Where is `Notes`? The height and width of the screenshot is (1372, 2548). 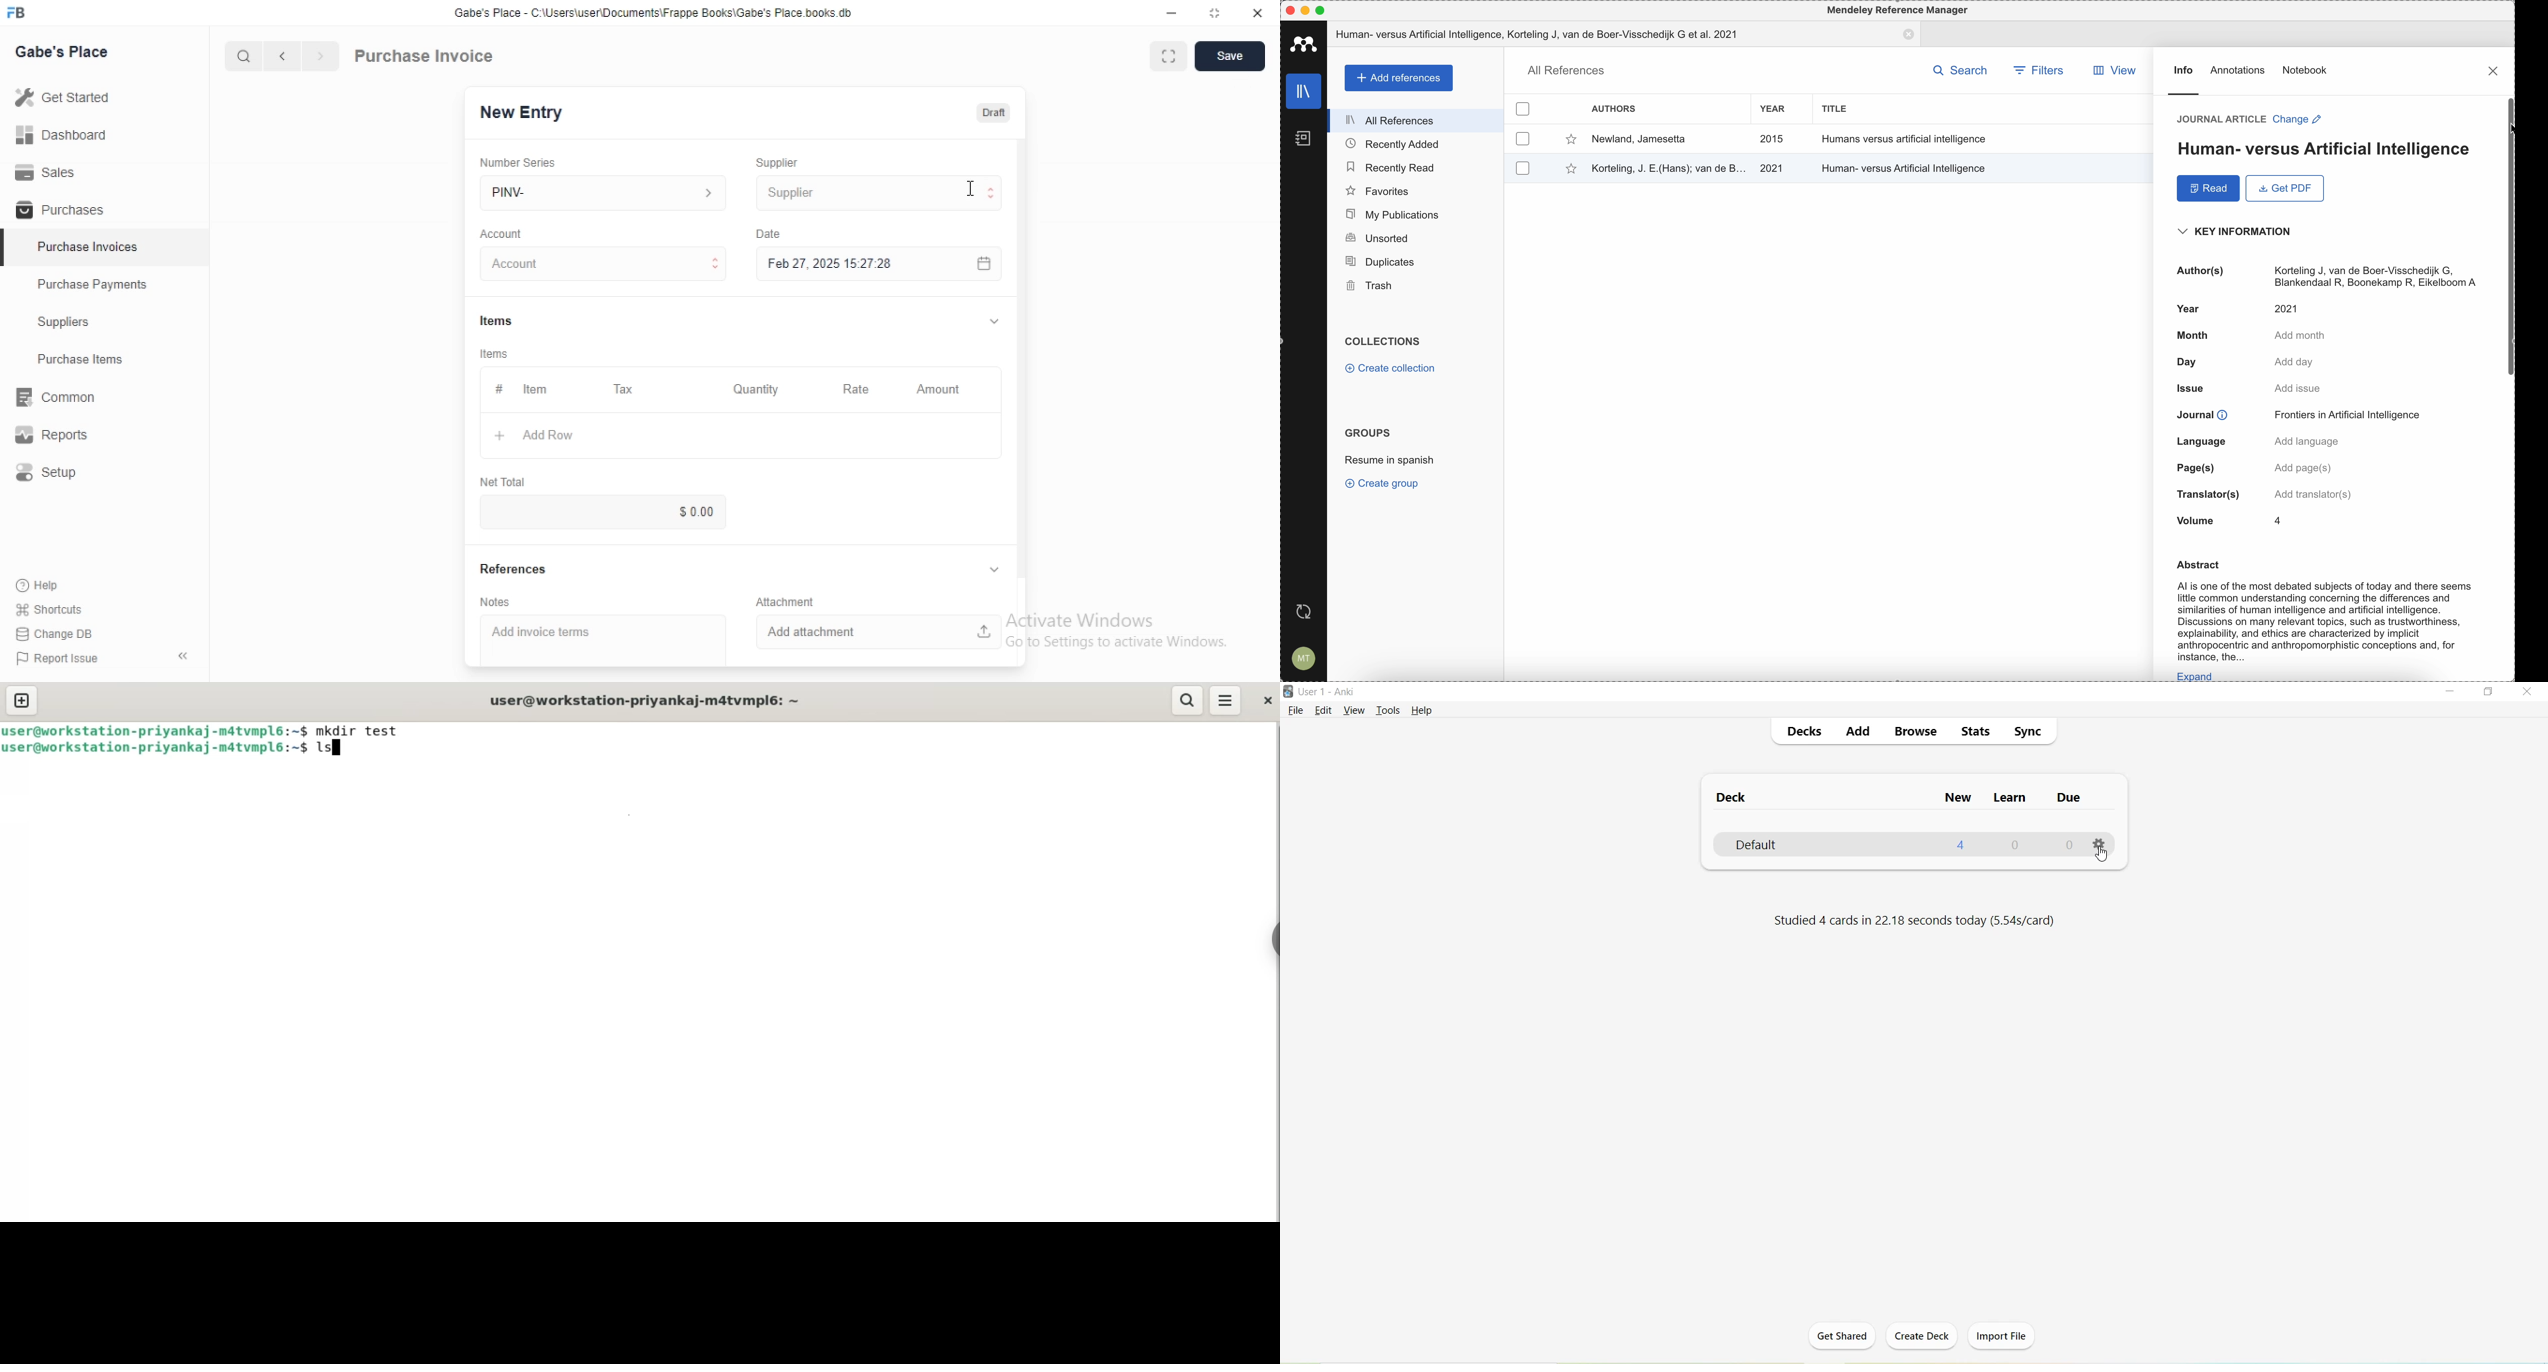 Notes is located at coordinates (495, 602).